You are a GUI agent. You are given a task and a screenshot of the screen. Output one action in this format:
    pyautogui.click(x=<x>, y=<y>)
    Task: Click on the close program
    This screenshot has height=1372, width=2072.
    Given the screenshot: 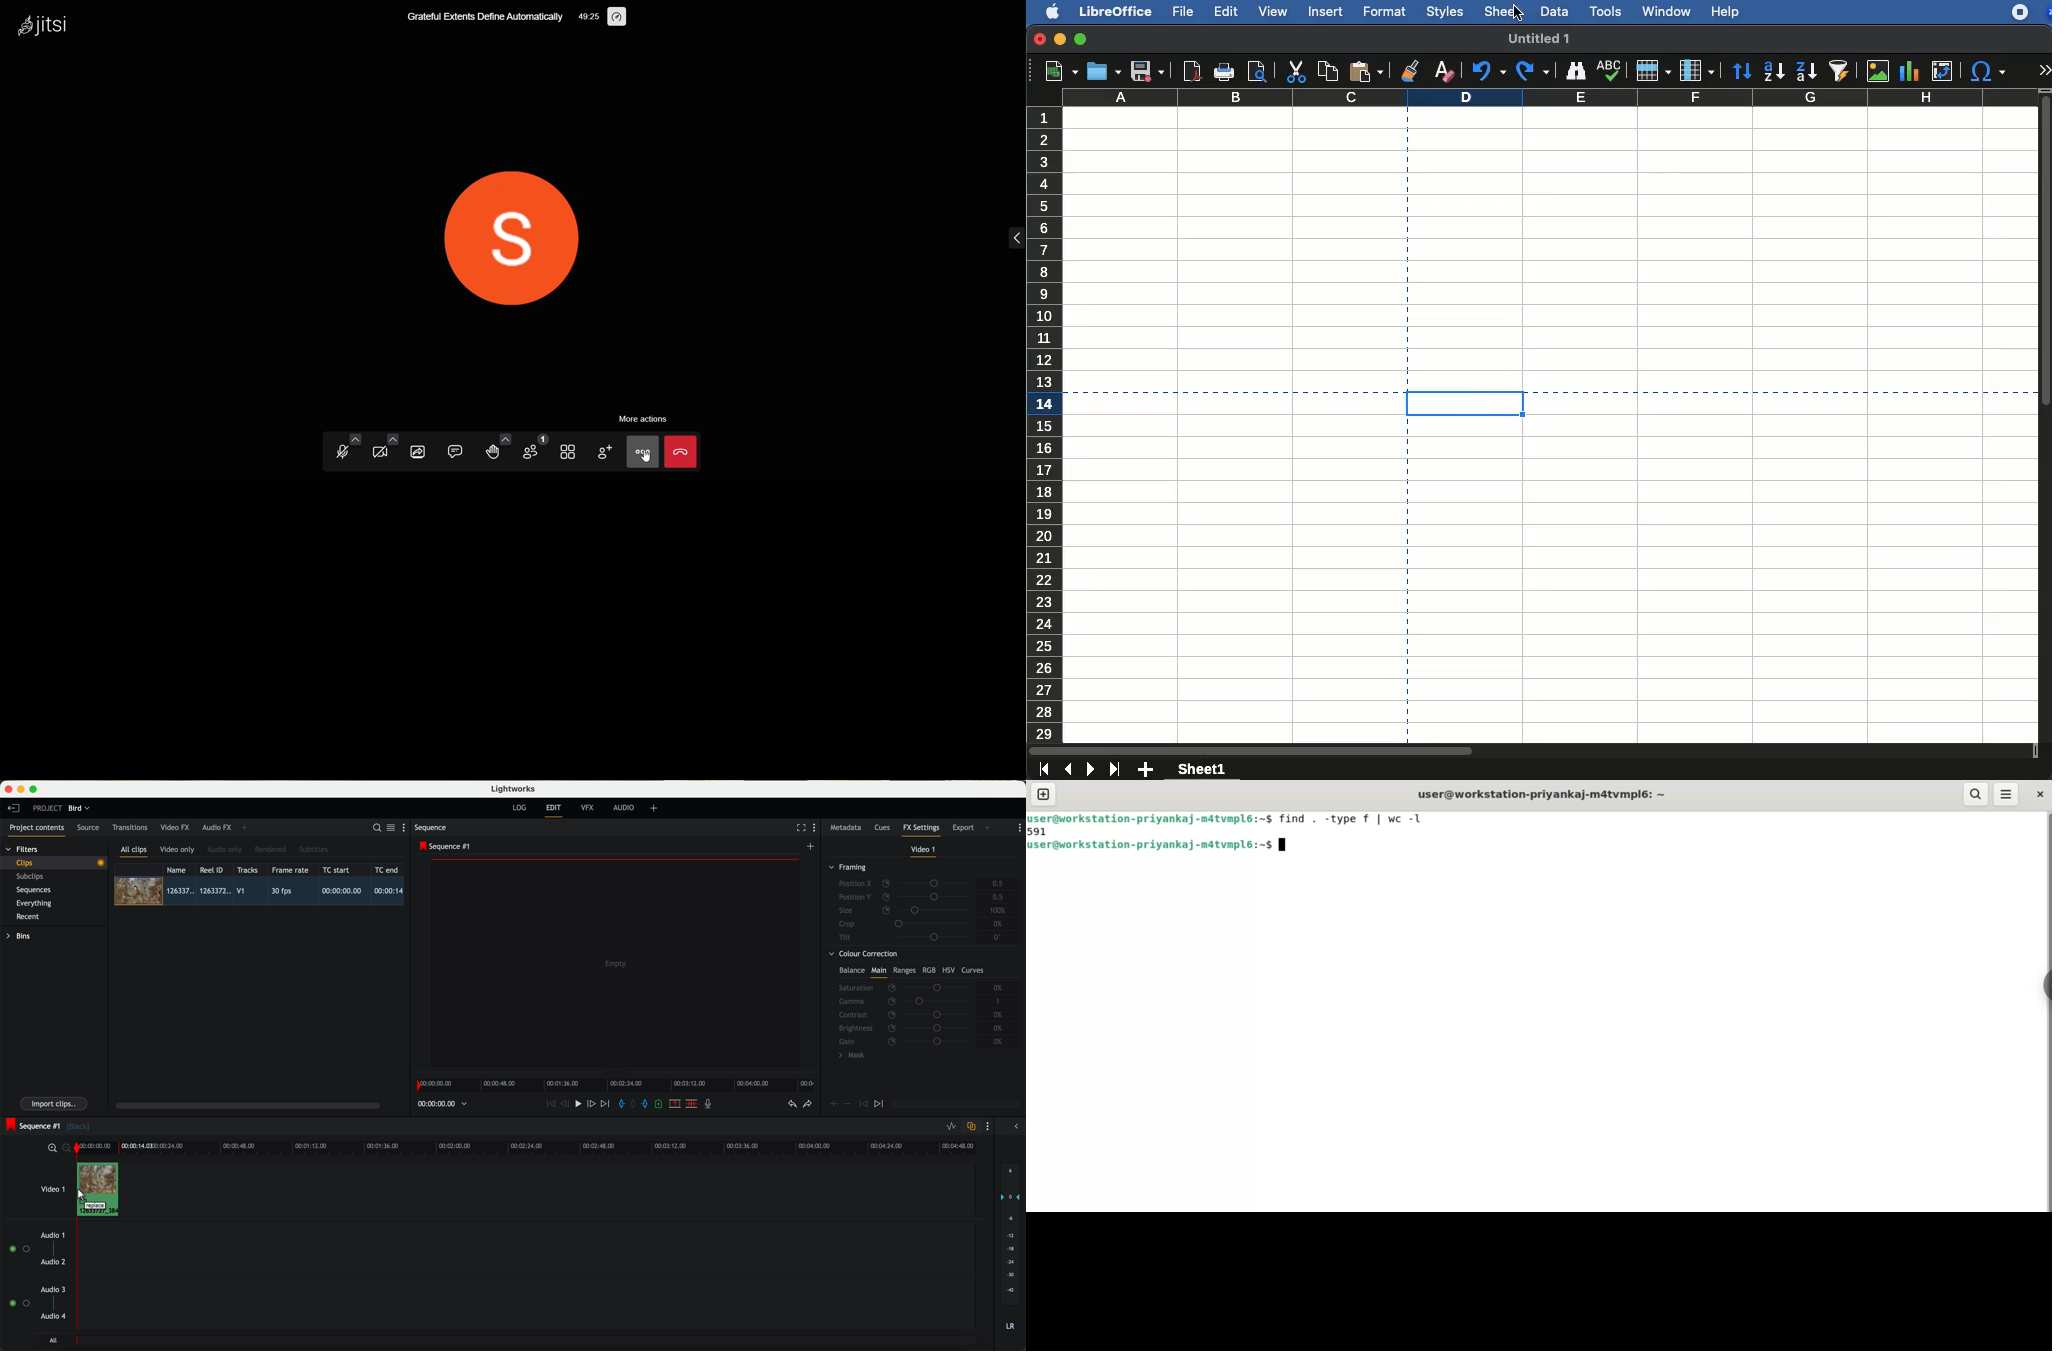 What is the action you would take?
    pyautogui.click(x=8, y=789)
    